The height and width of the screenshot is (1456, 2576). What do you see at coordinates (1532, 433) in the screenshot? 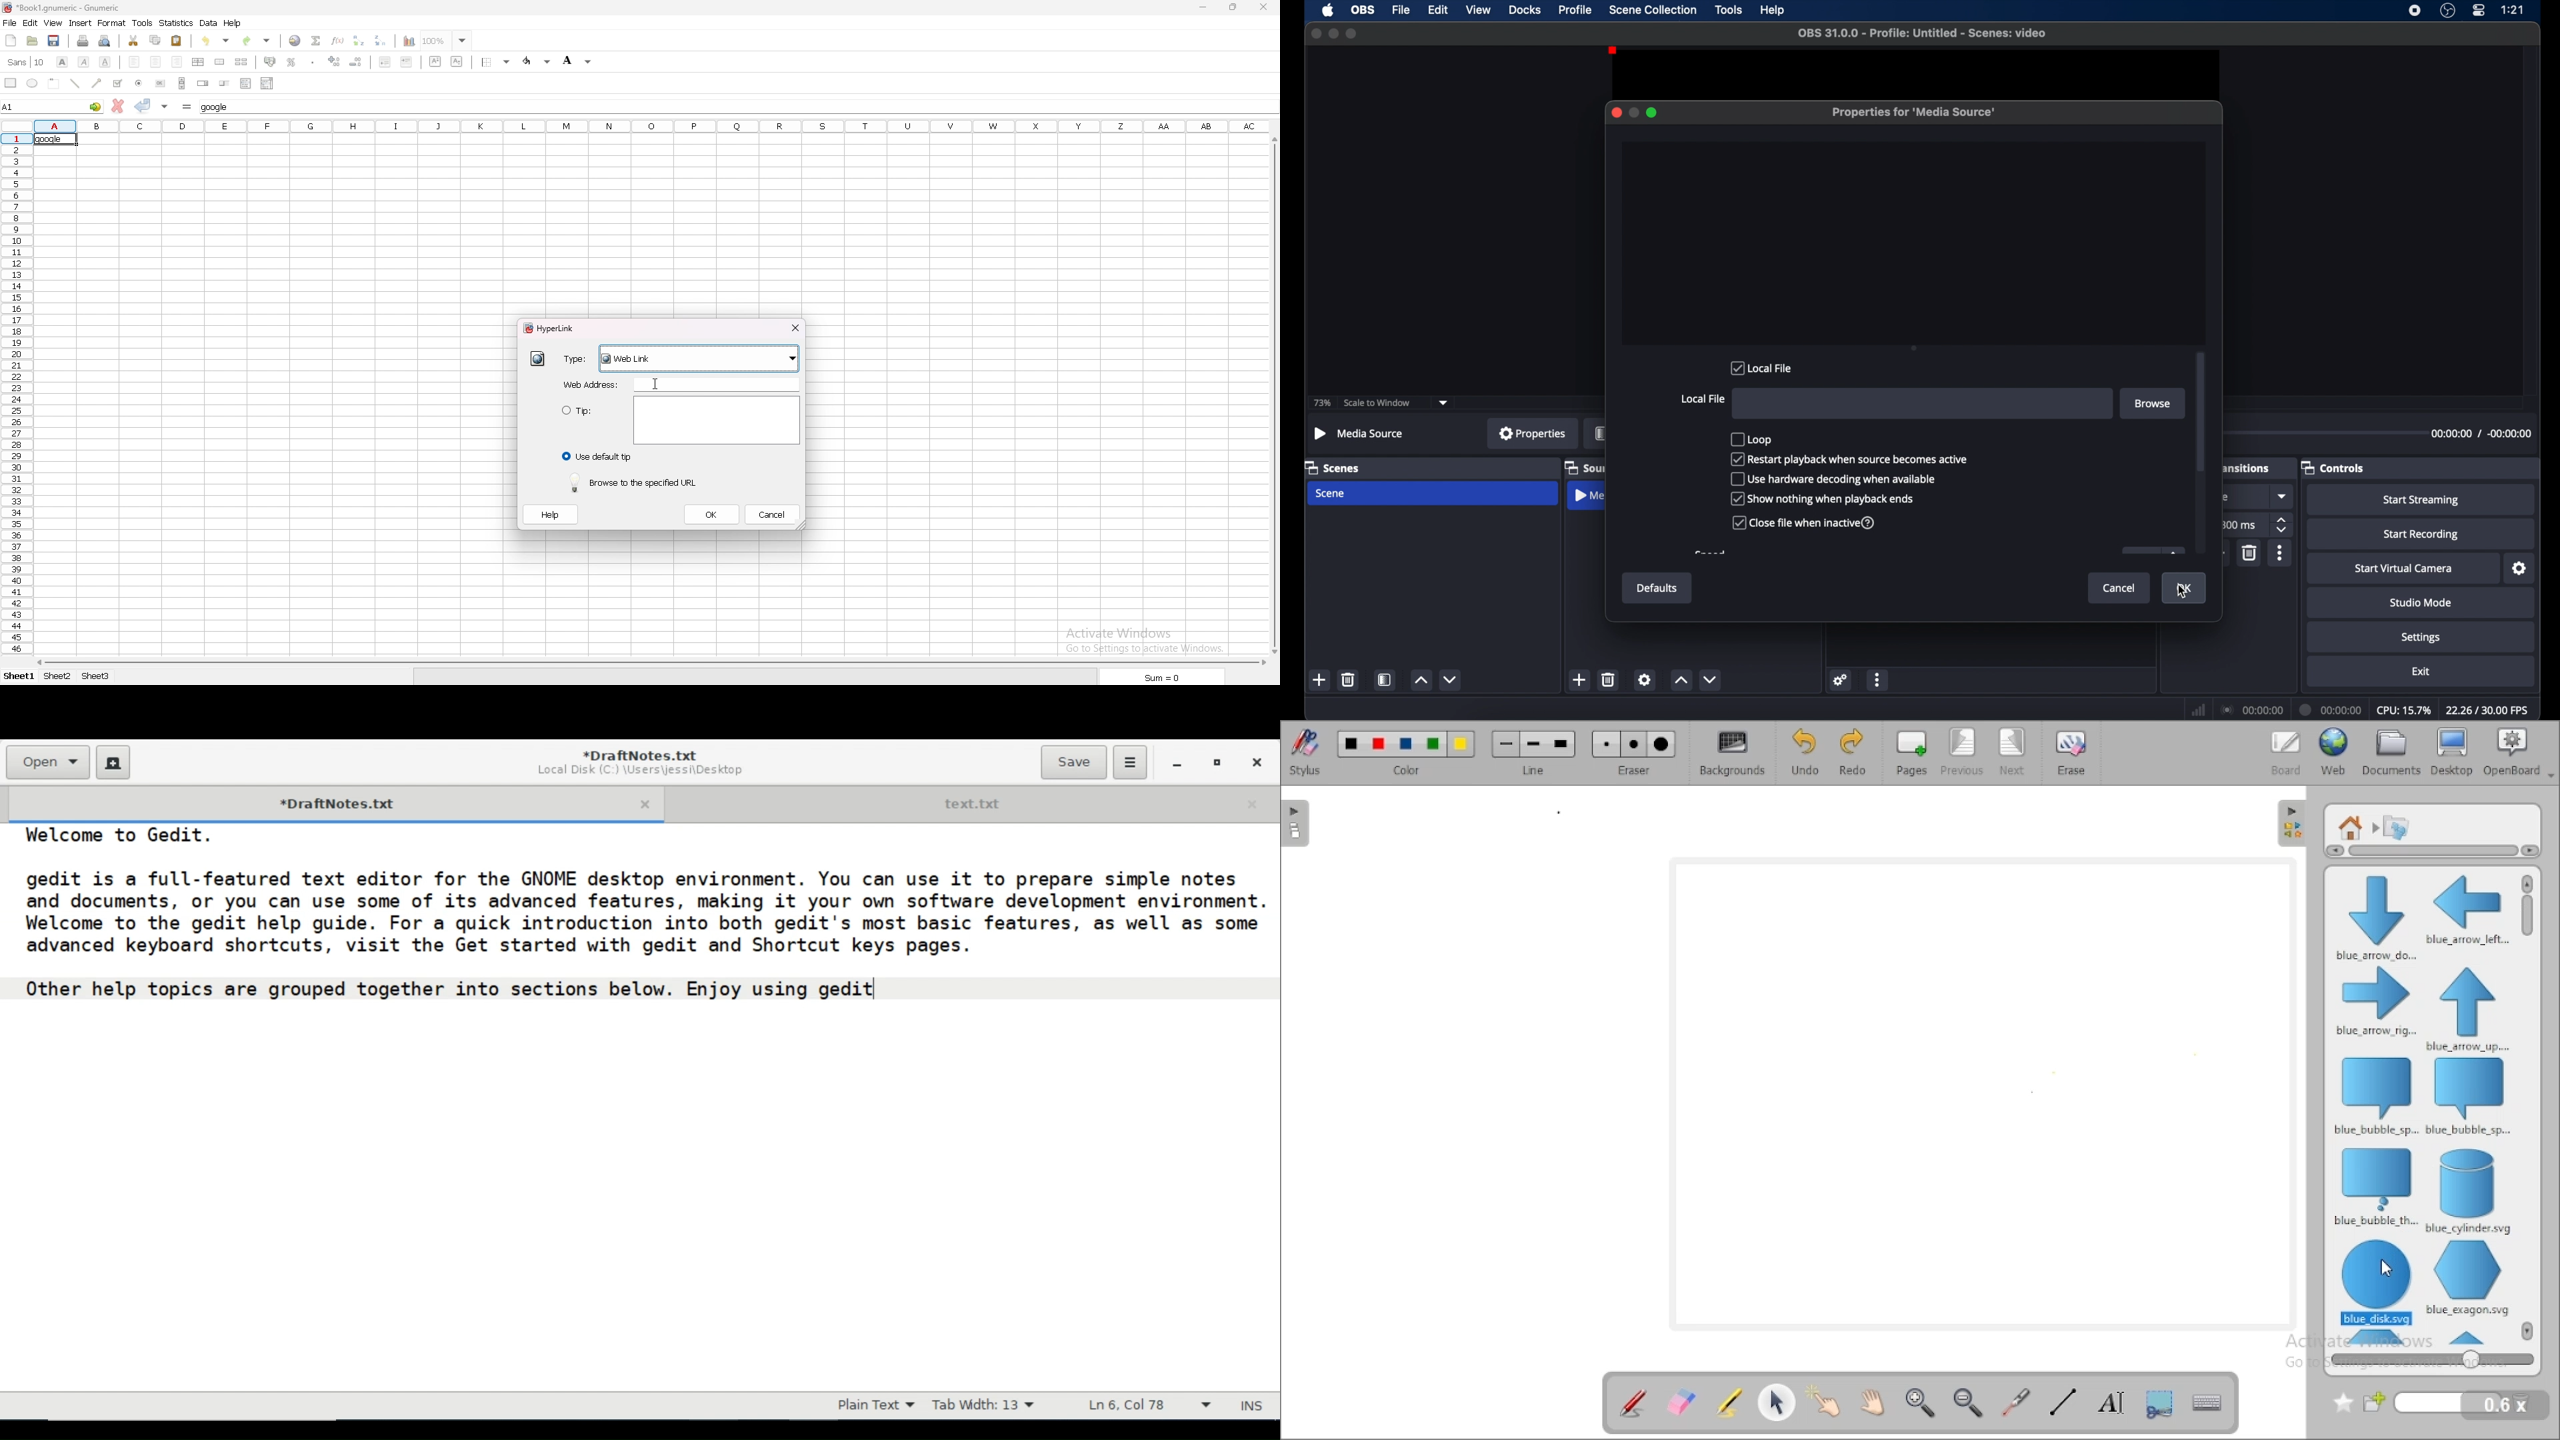
I see `properties` at bounding box center [1532, 433].